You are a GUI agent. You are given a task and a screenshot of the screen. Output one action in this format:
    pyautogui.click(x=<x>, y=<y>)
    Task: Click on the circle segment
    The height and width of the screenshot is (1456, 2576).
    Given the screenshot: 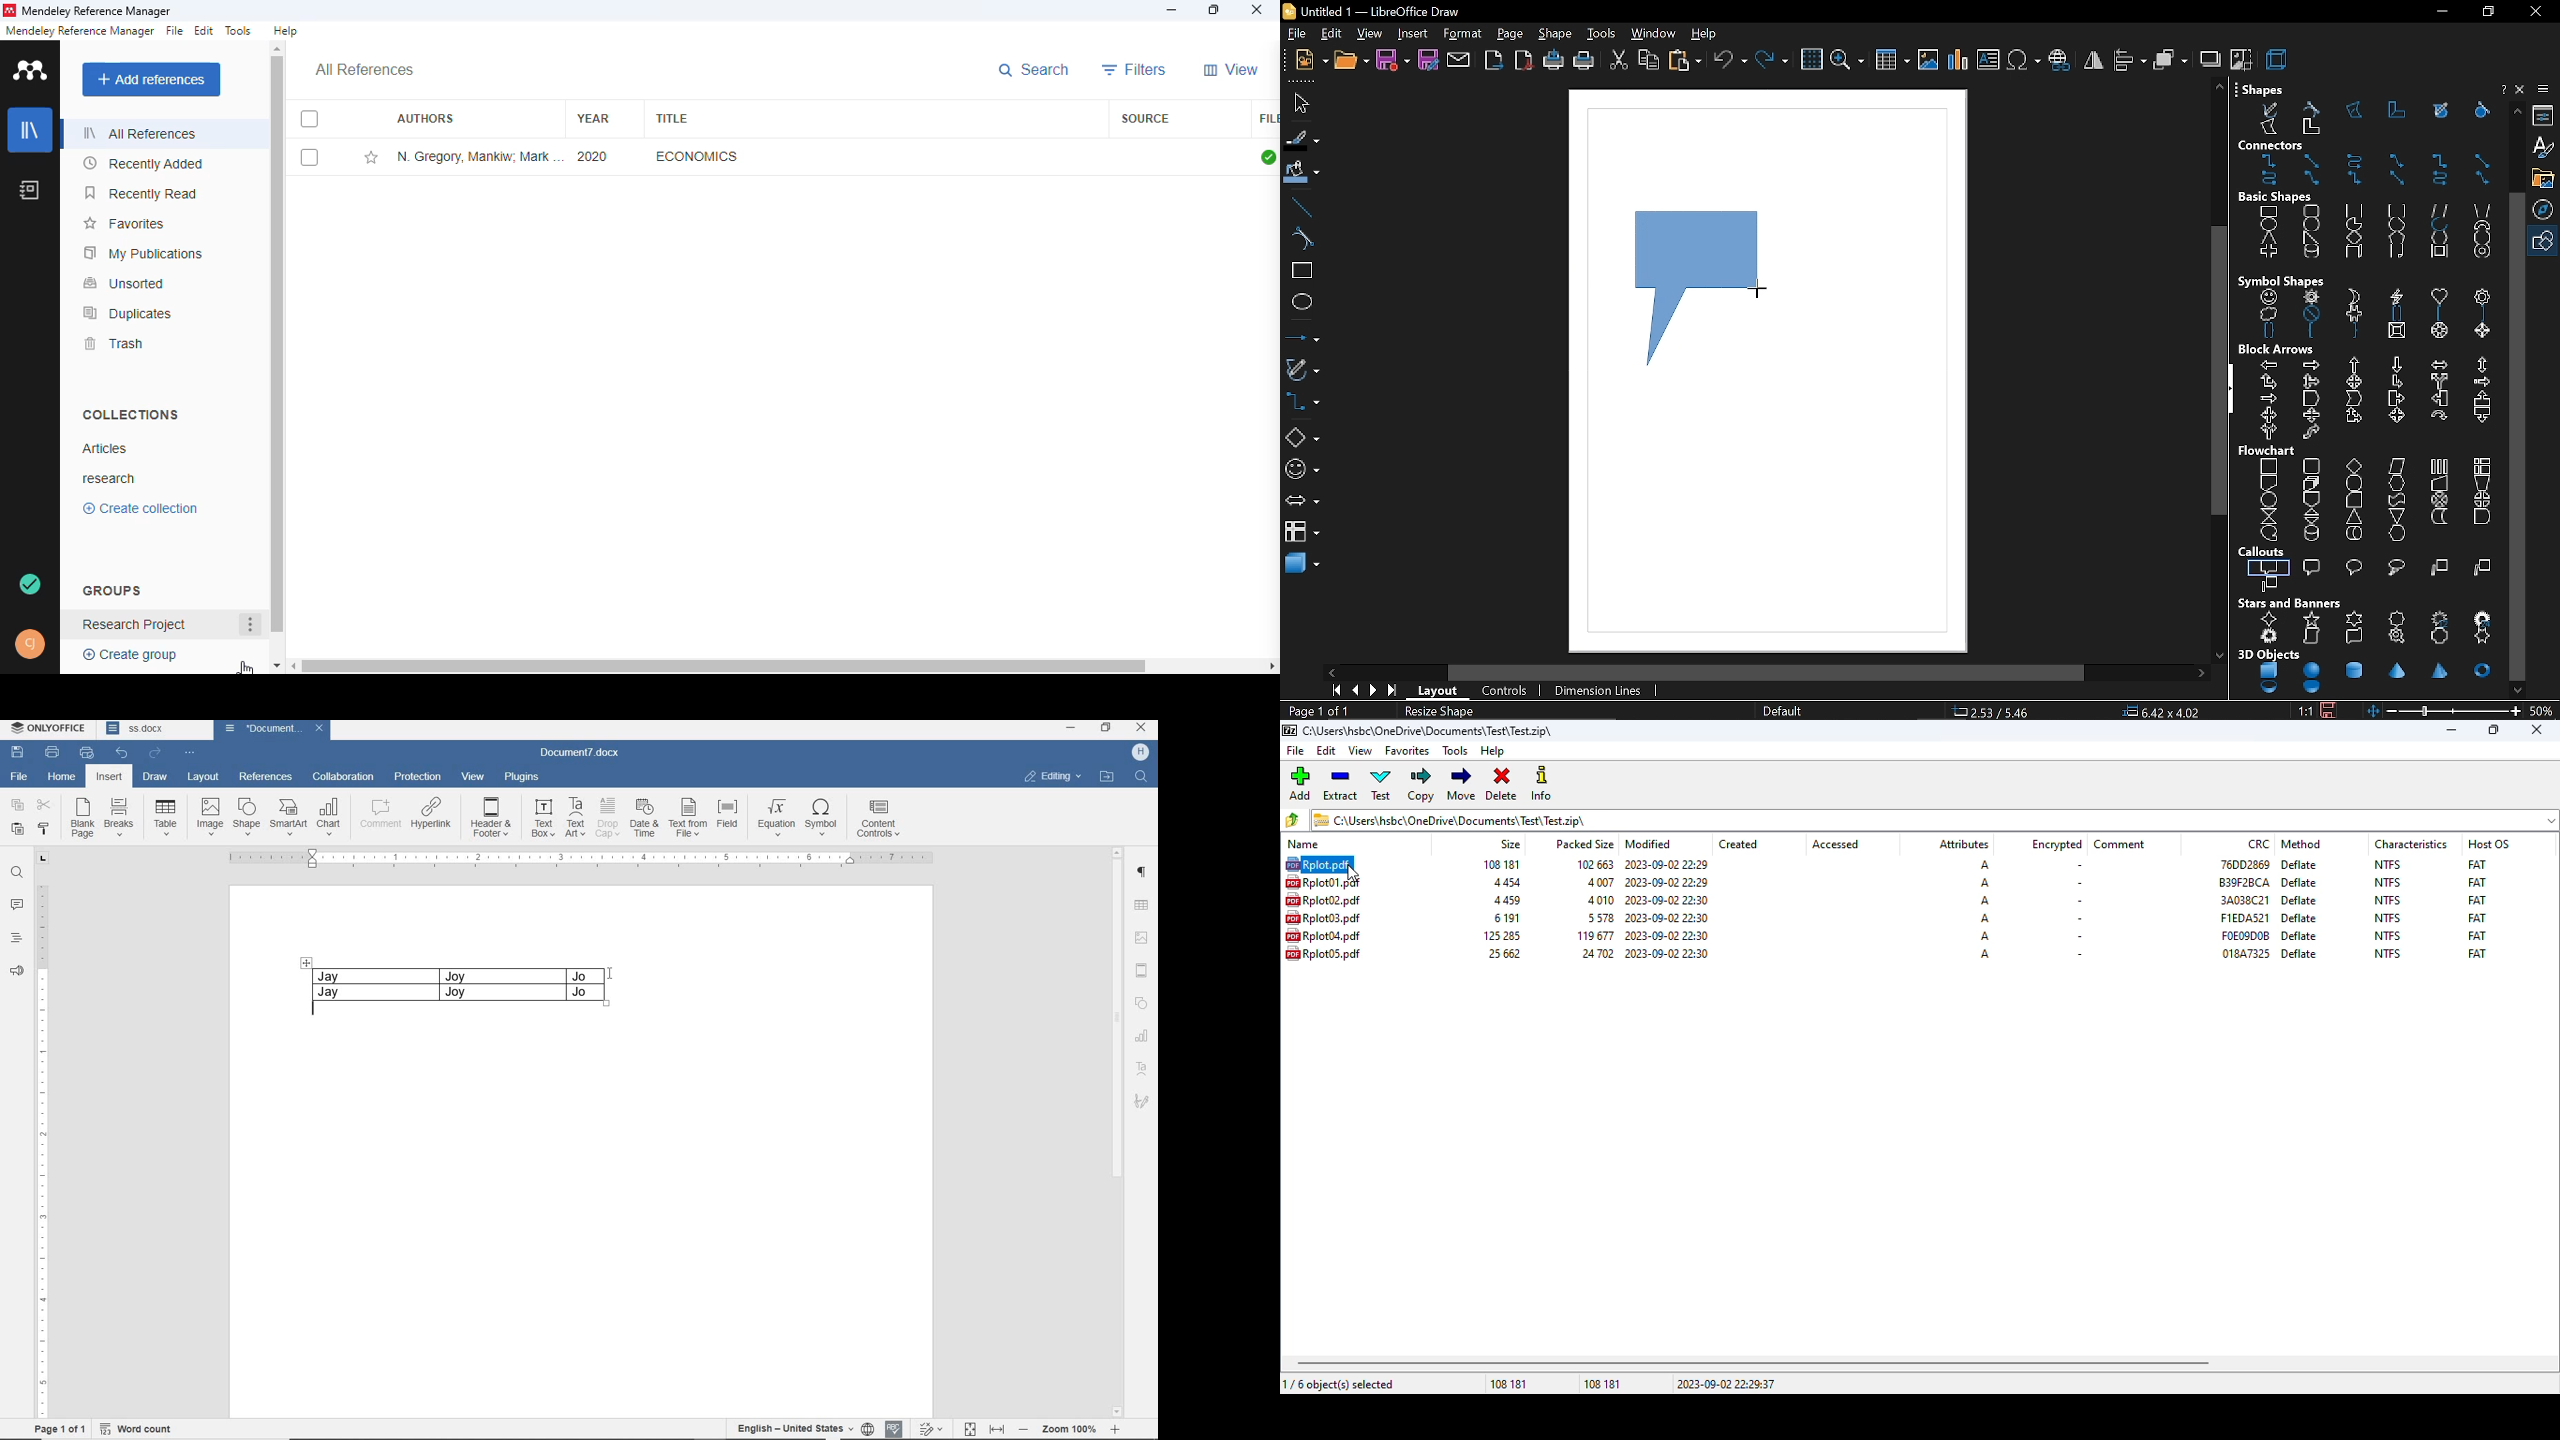 What is the action you would take?
    pyautogui.click(x=2396, y=225)
    